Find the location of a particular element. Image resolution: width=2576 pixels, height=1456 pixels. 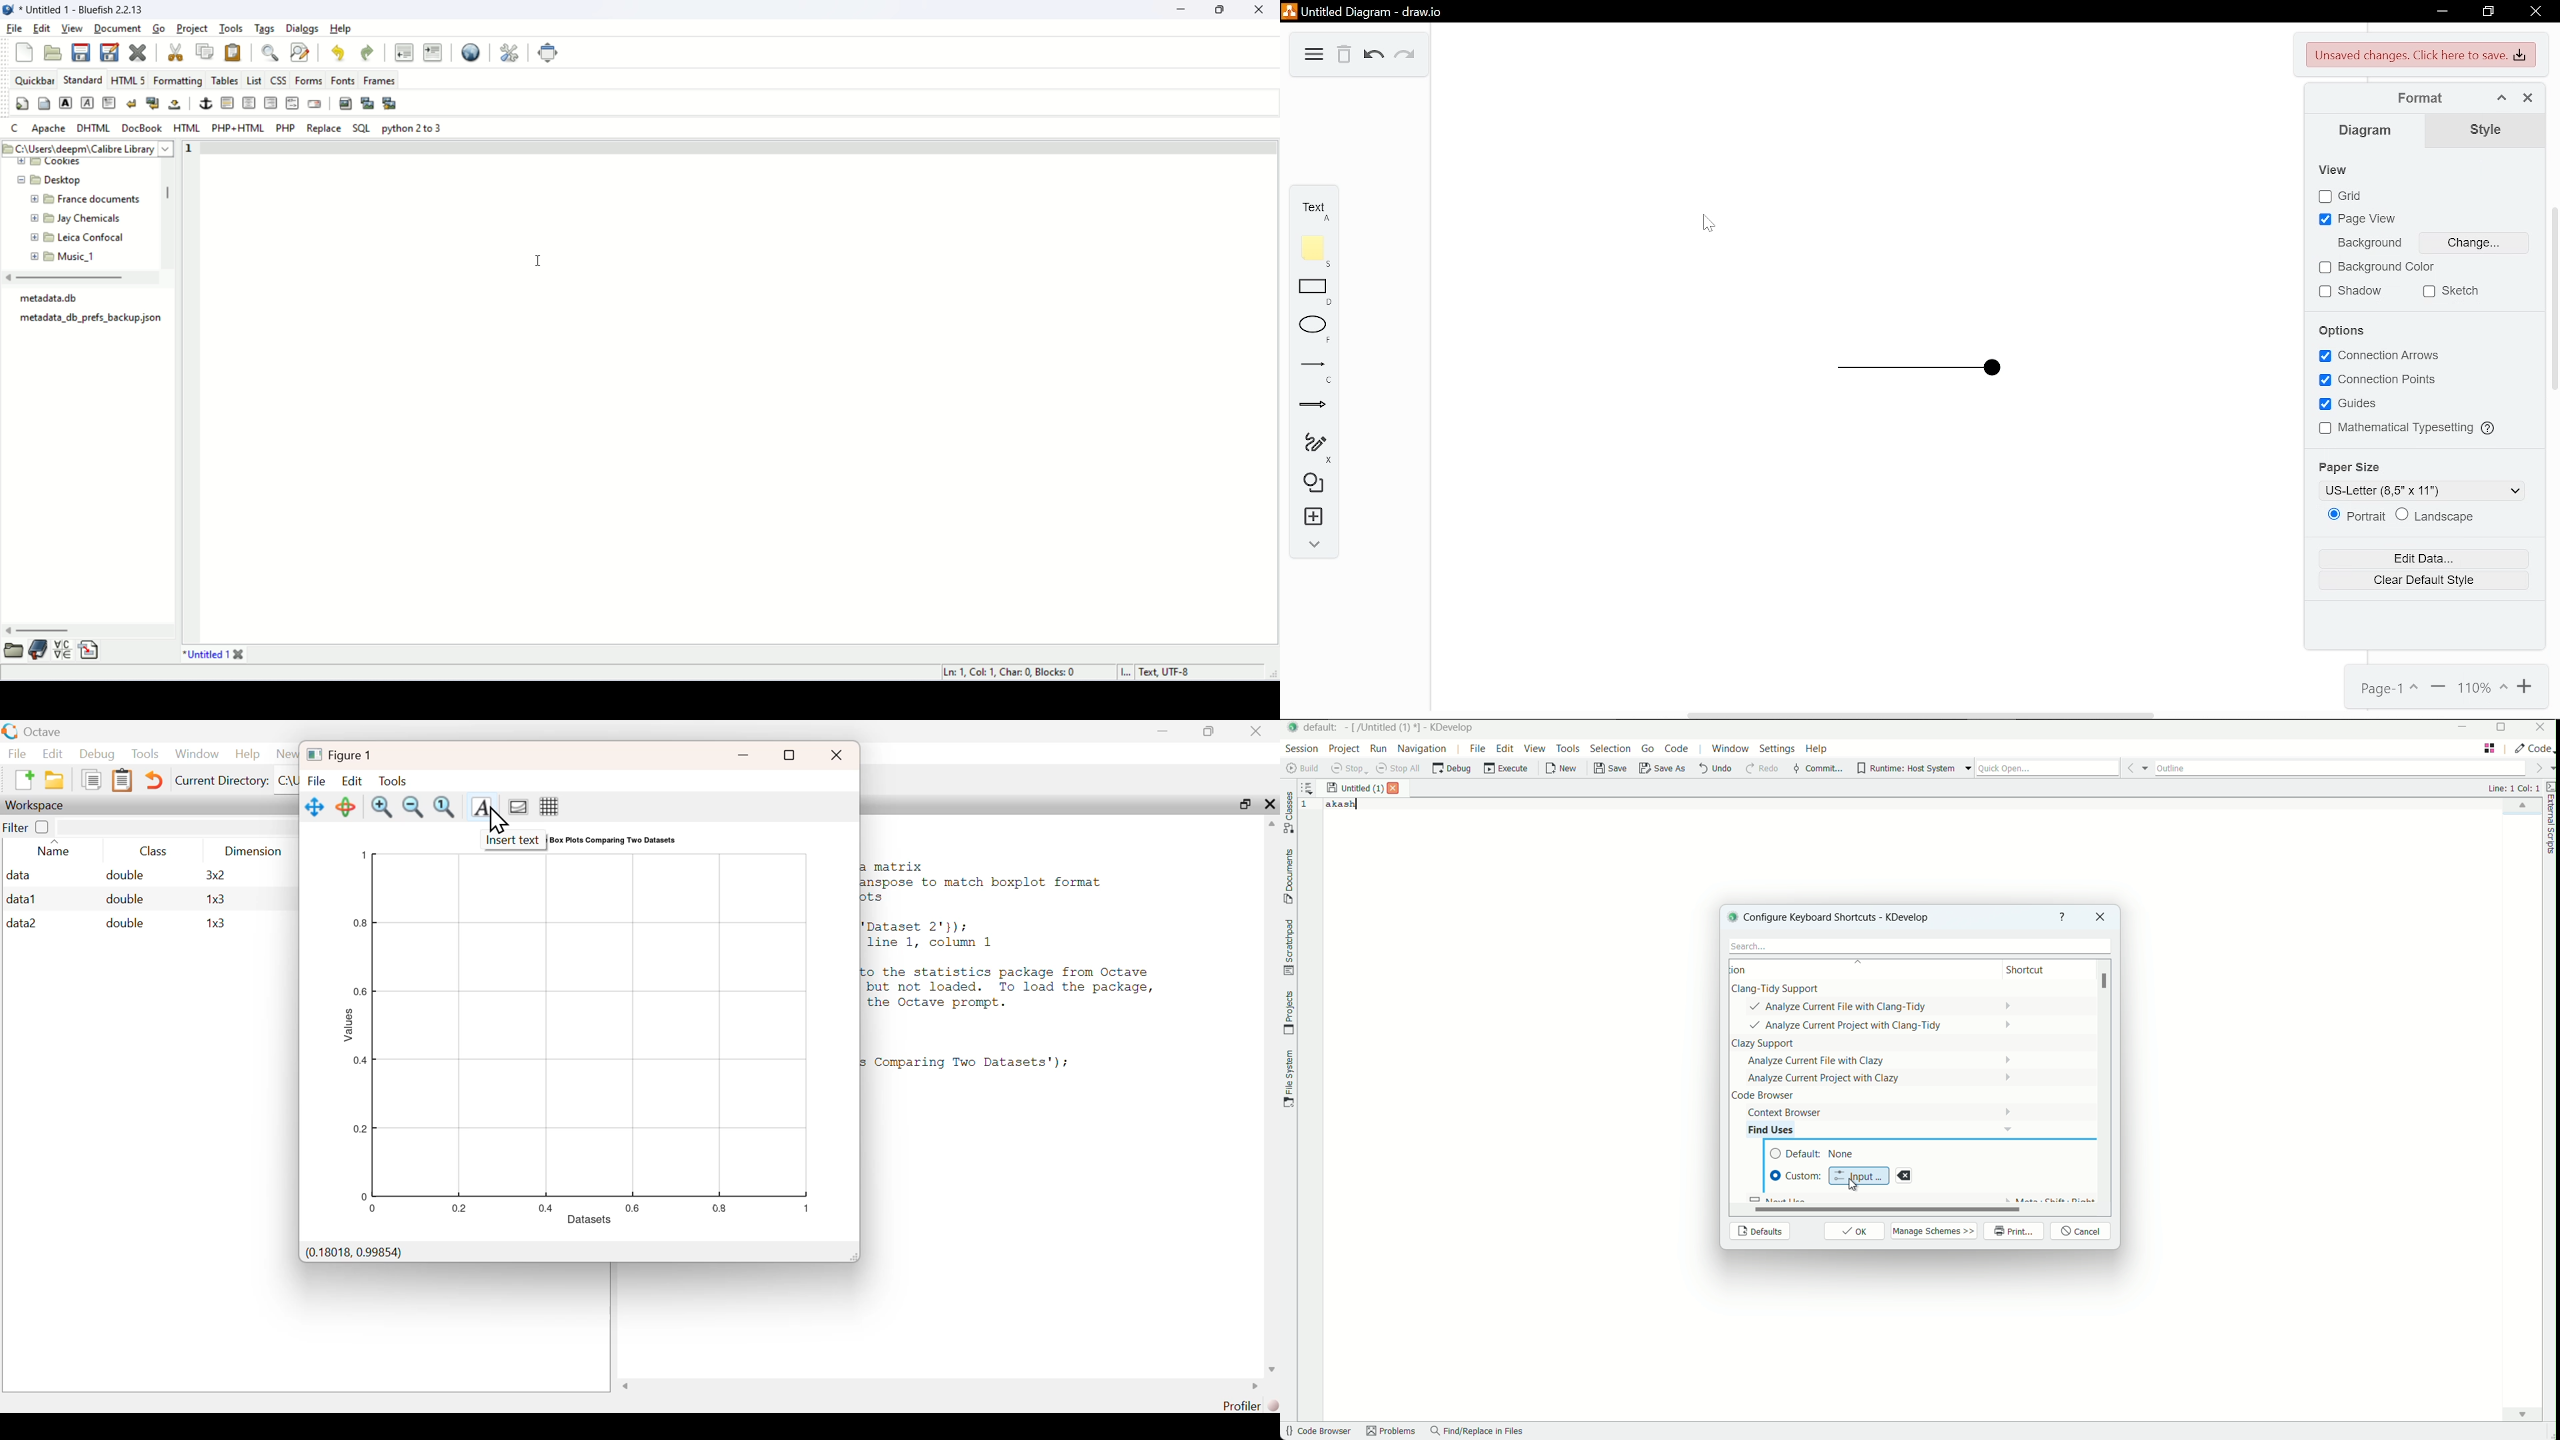

preferences is located at coordinates (511, 53).